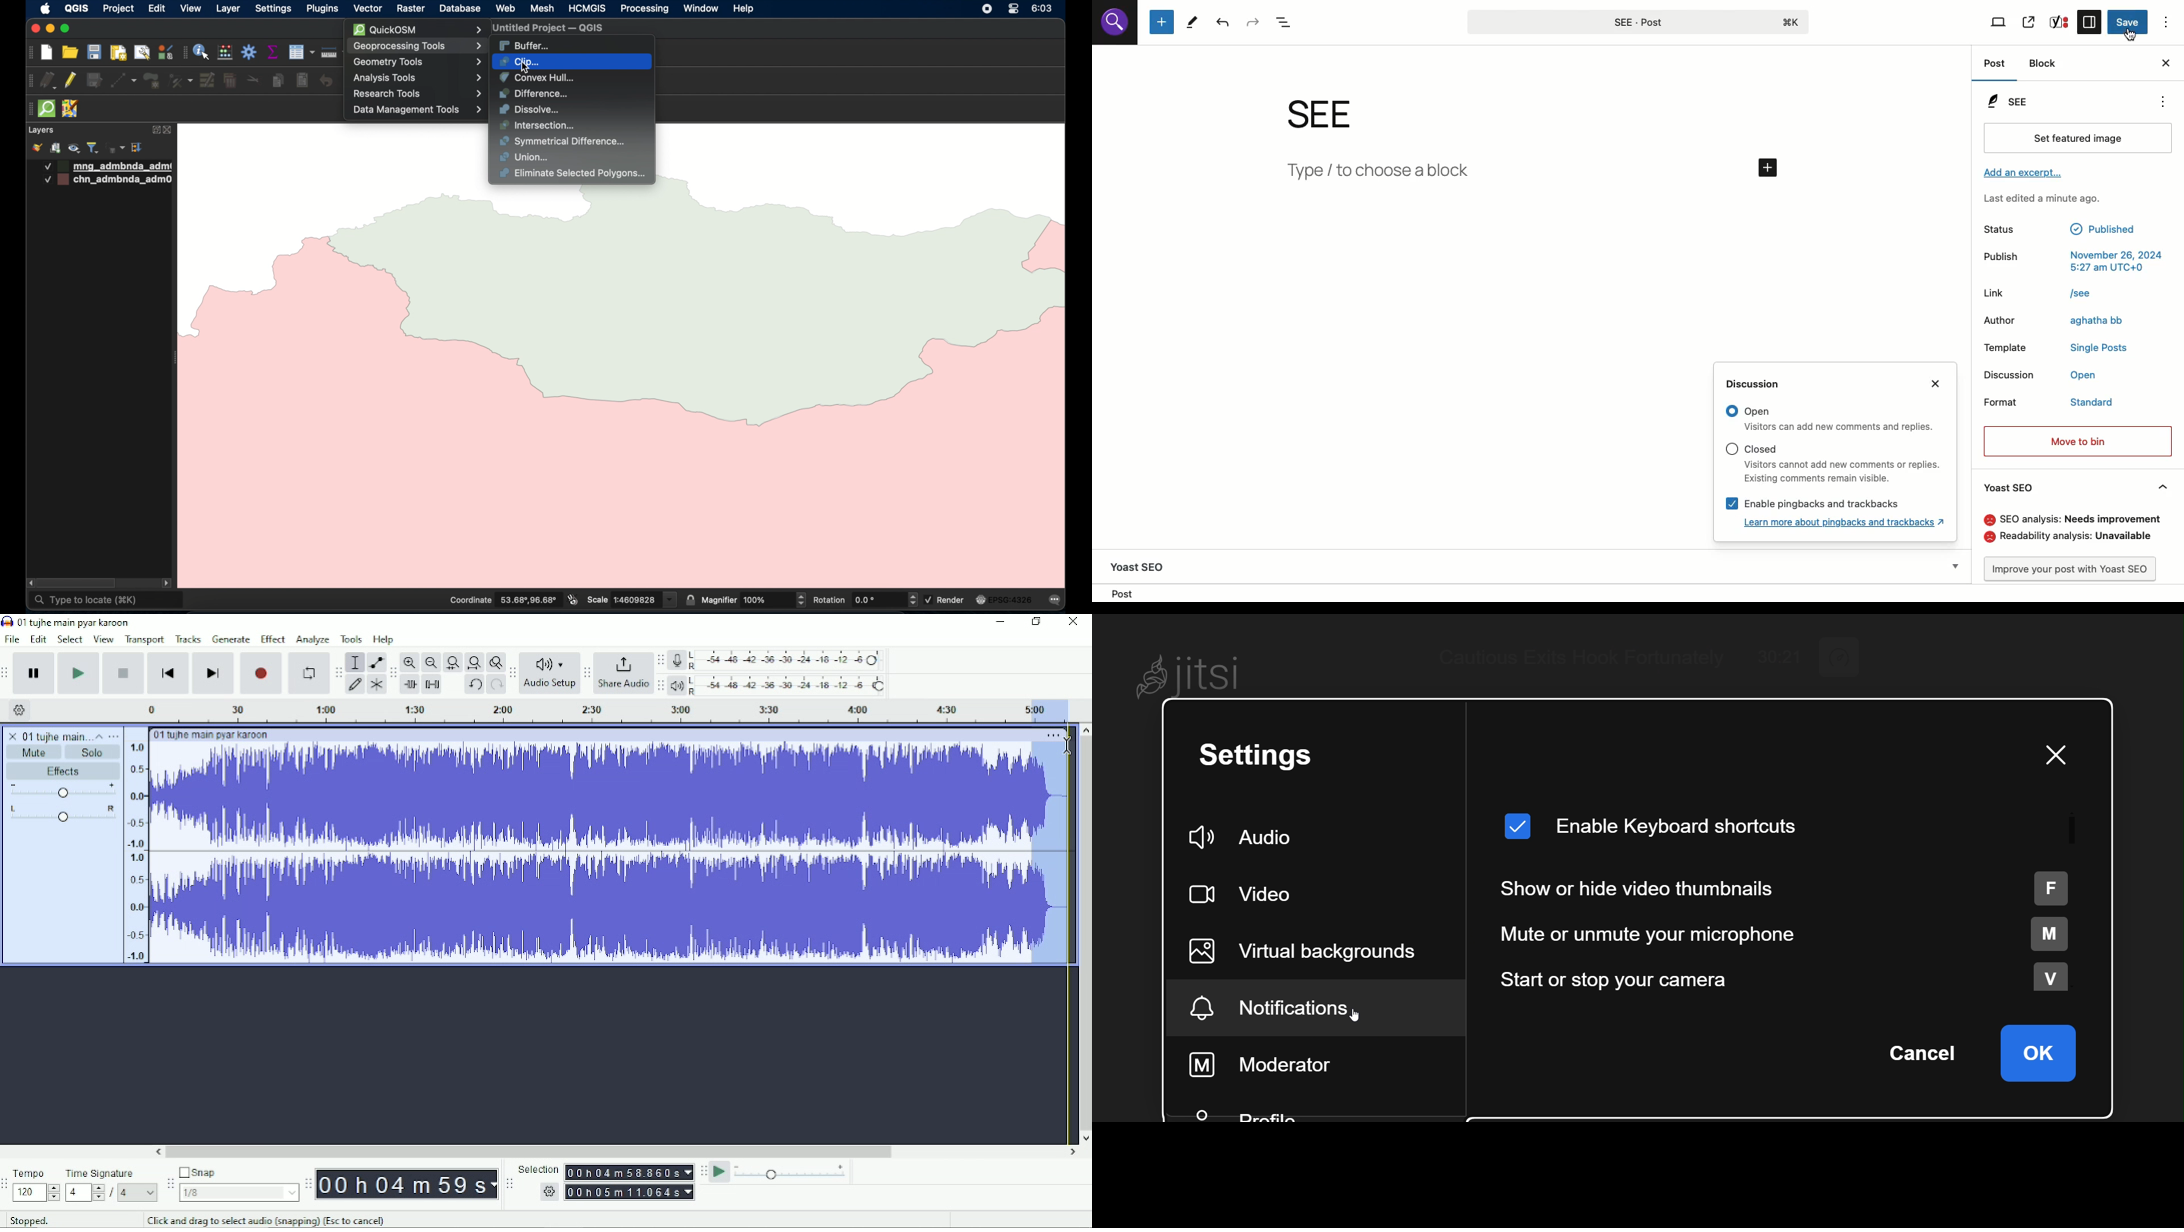 This screenshot has width=2184, height=1232. What do you see at coordinates (459, 10) in the screenshot?
I see `database` at bounding box center [459, 10].